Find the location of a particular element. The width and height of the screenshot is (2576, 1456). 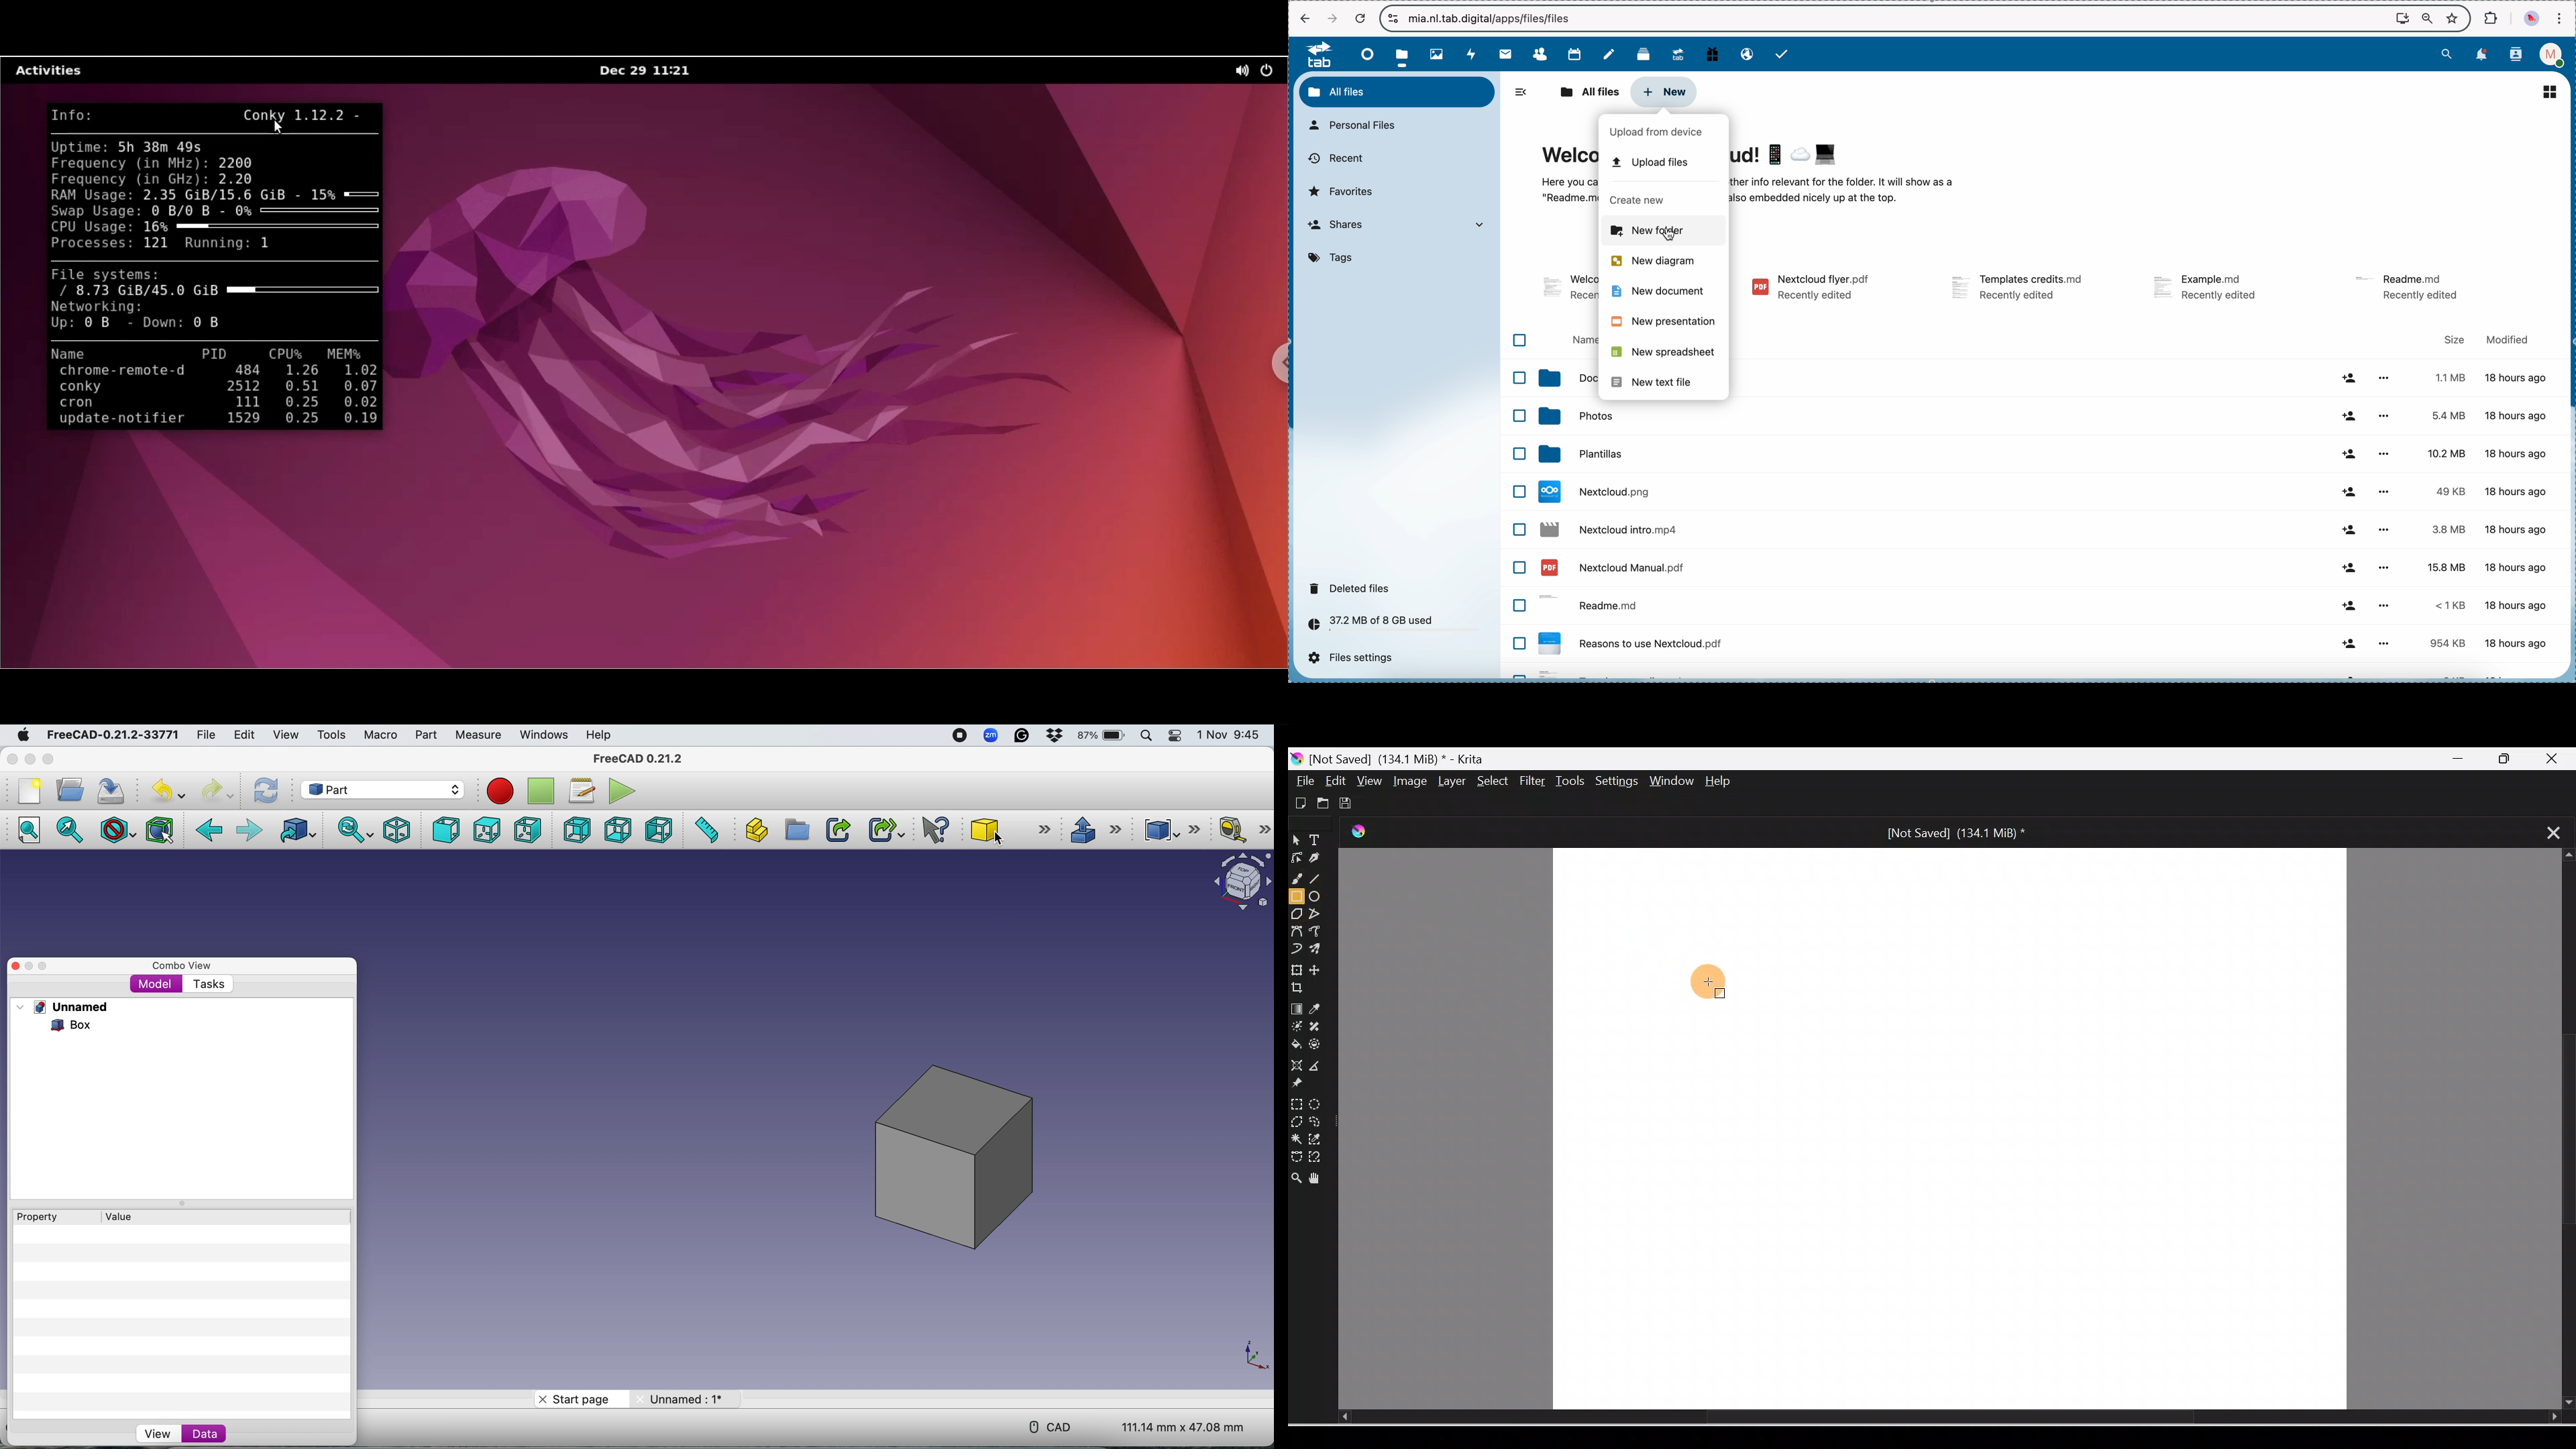

Measure linear is located at coordinates (1244, 832).